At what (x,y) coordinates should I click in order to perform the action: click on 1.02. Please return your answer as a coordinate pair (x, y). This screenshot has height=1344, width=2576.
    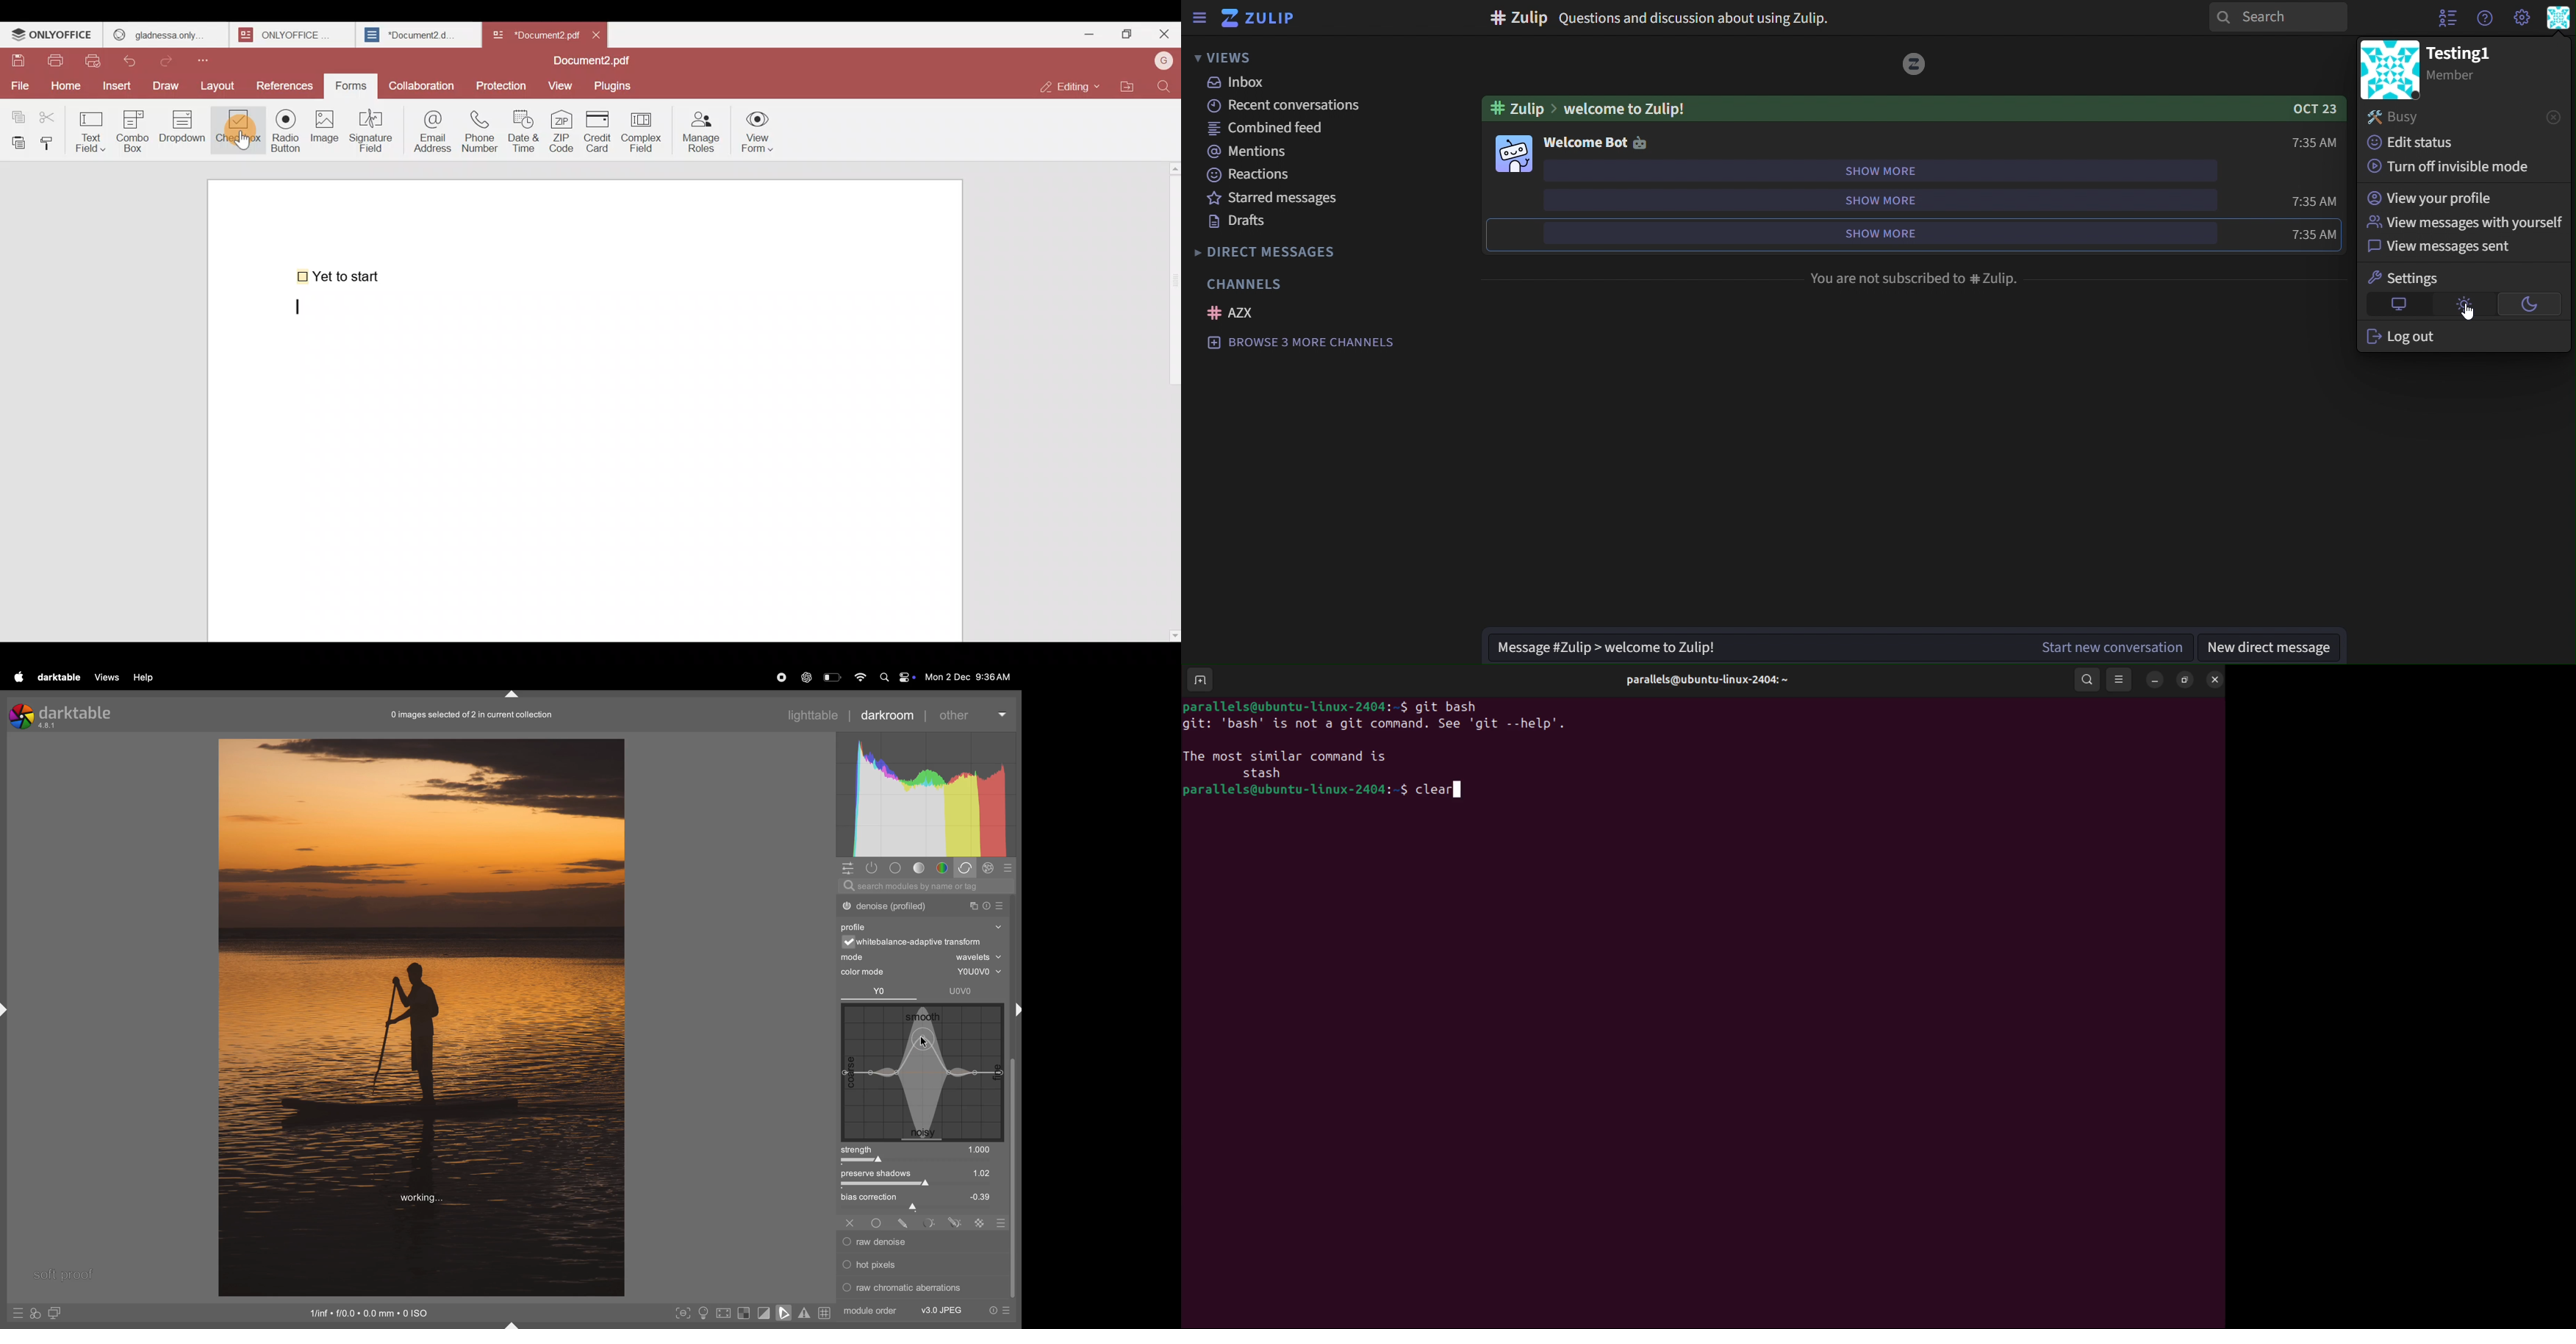
    Looking at the image, I should click on (968, 1173).